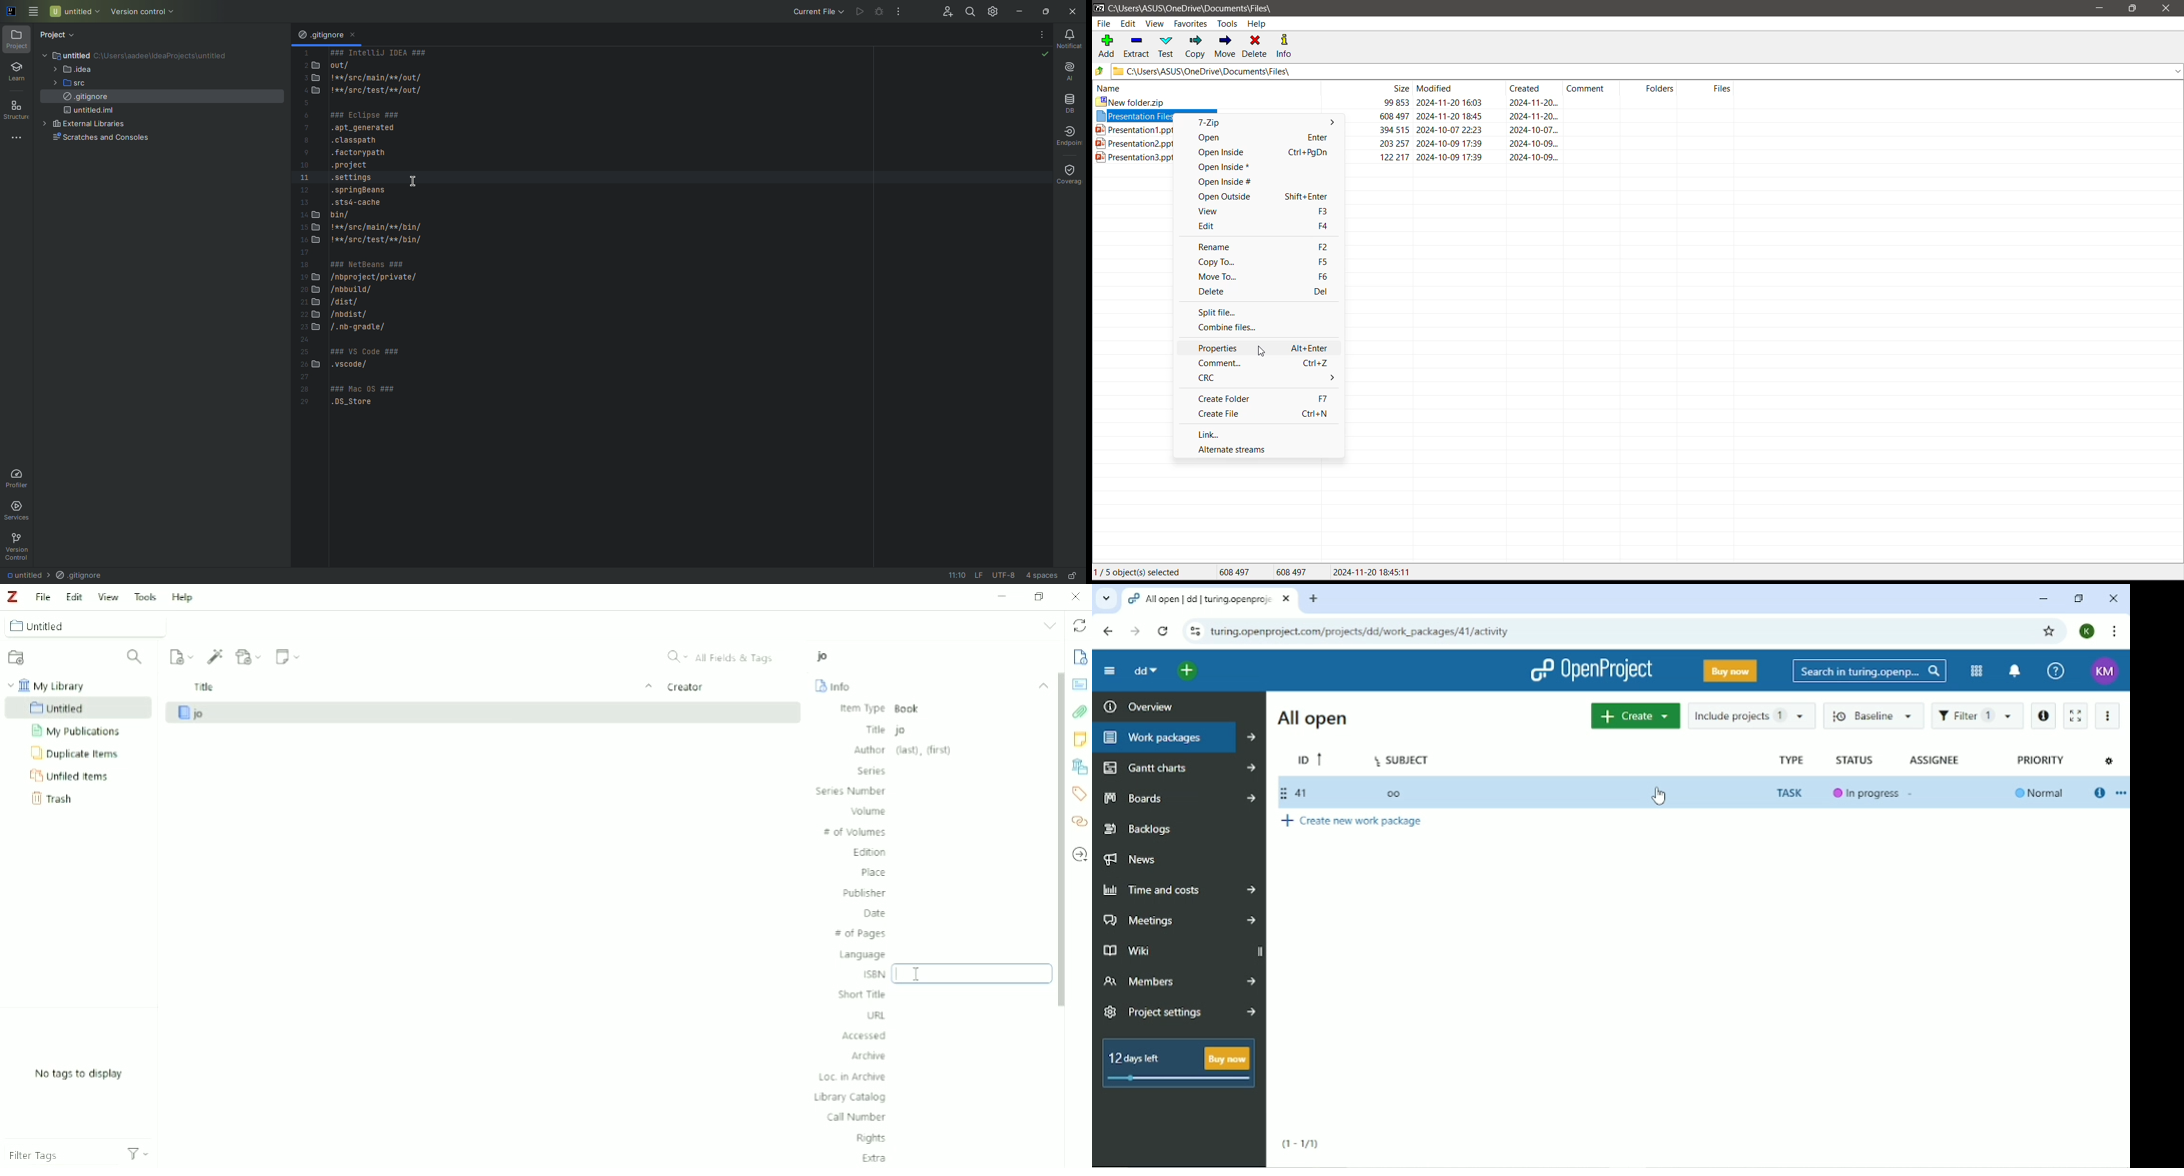  Describe the element at coordinates (1298, 1145) in the screenshot. I see `(1-1/1)` at that location.